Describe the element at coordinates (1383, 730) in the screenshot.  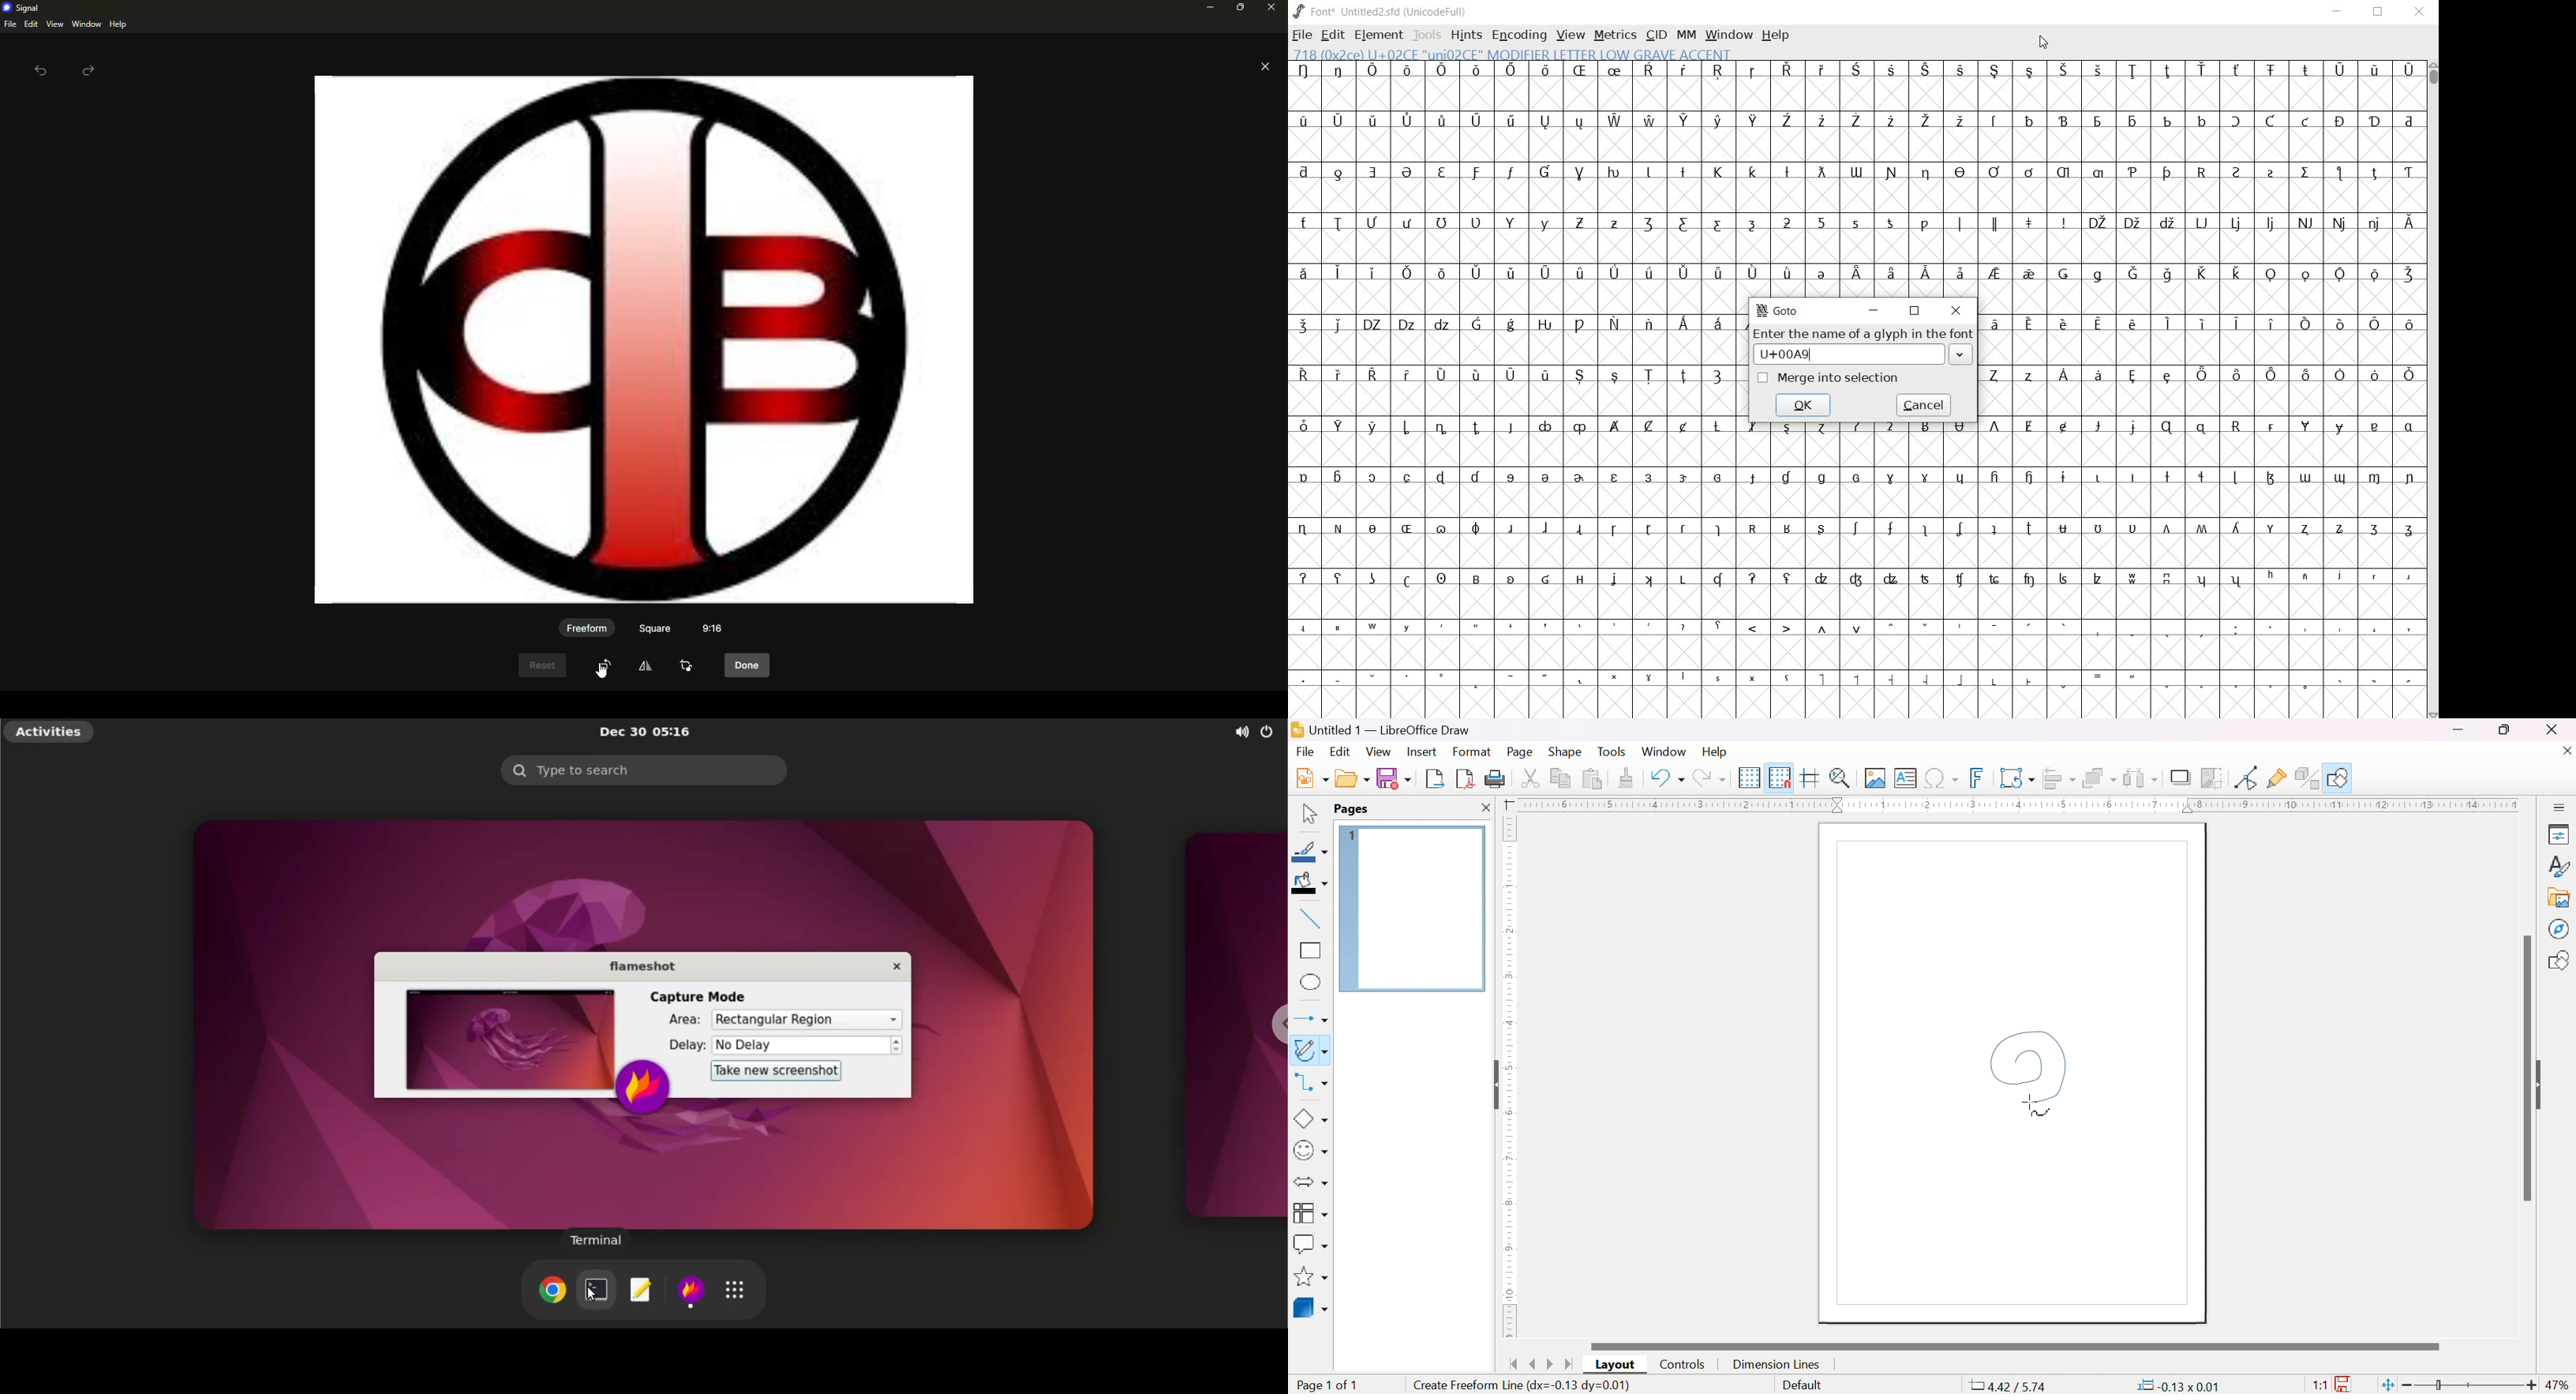
I see `application name` at that location.